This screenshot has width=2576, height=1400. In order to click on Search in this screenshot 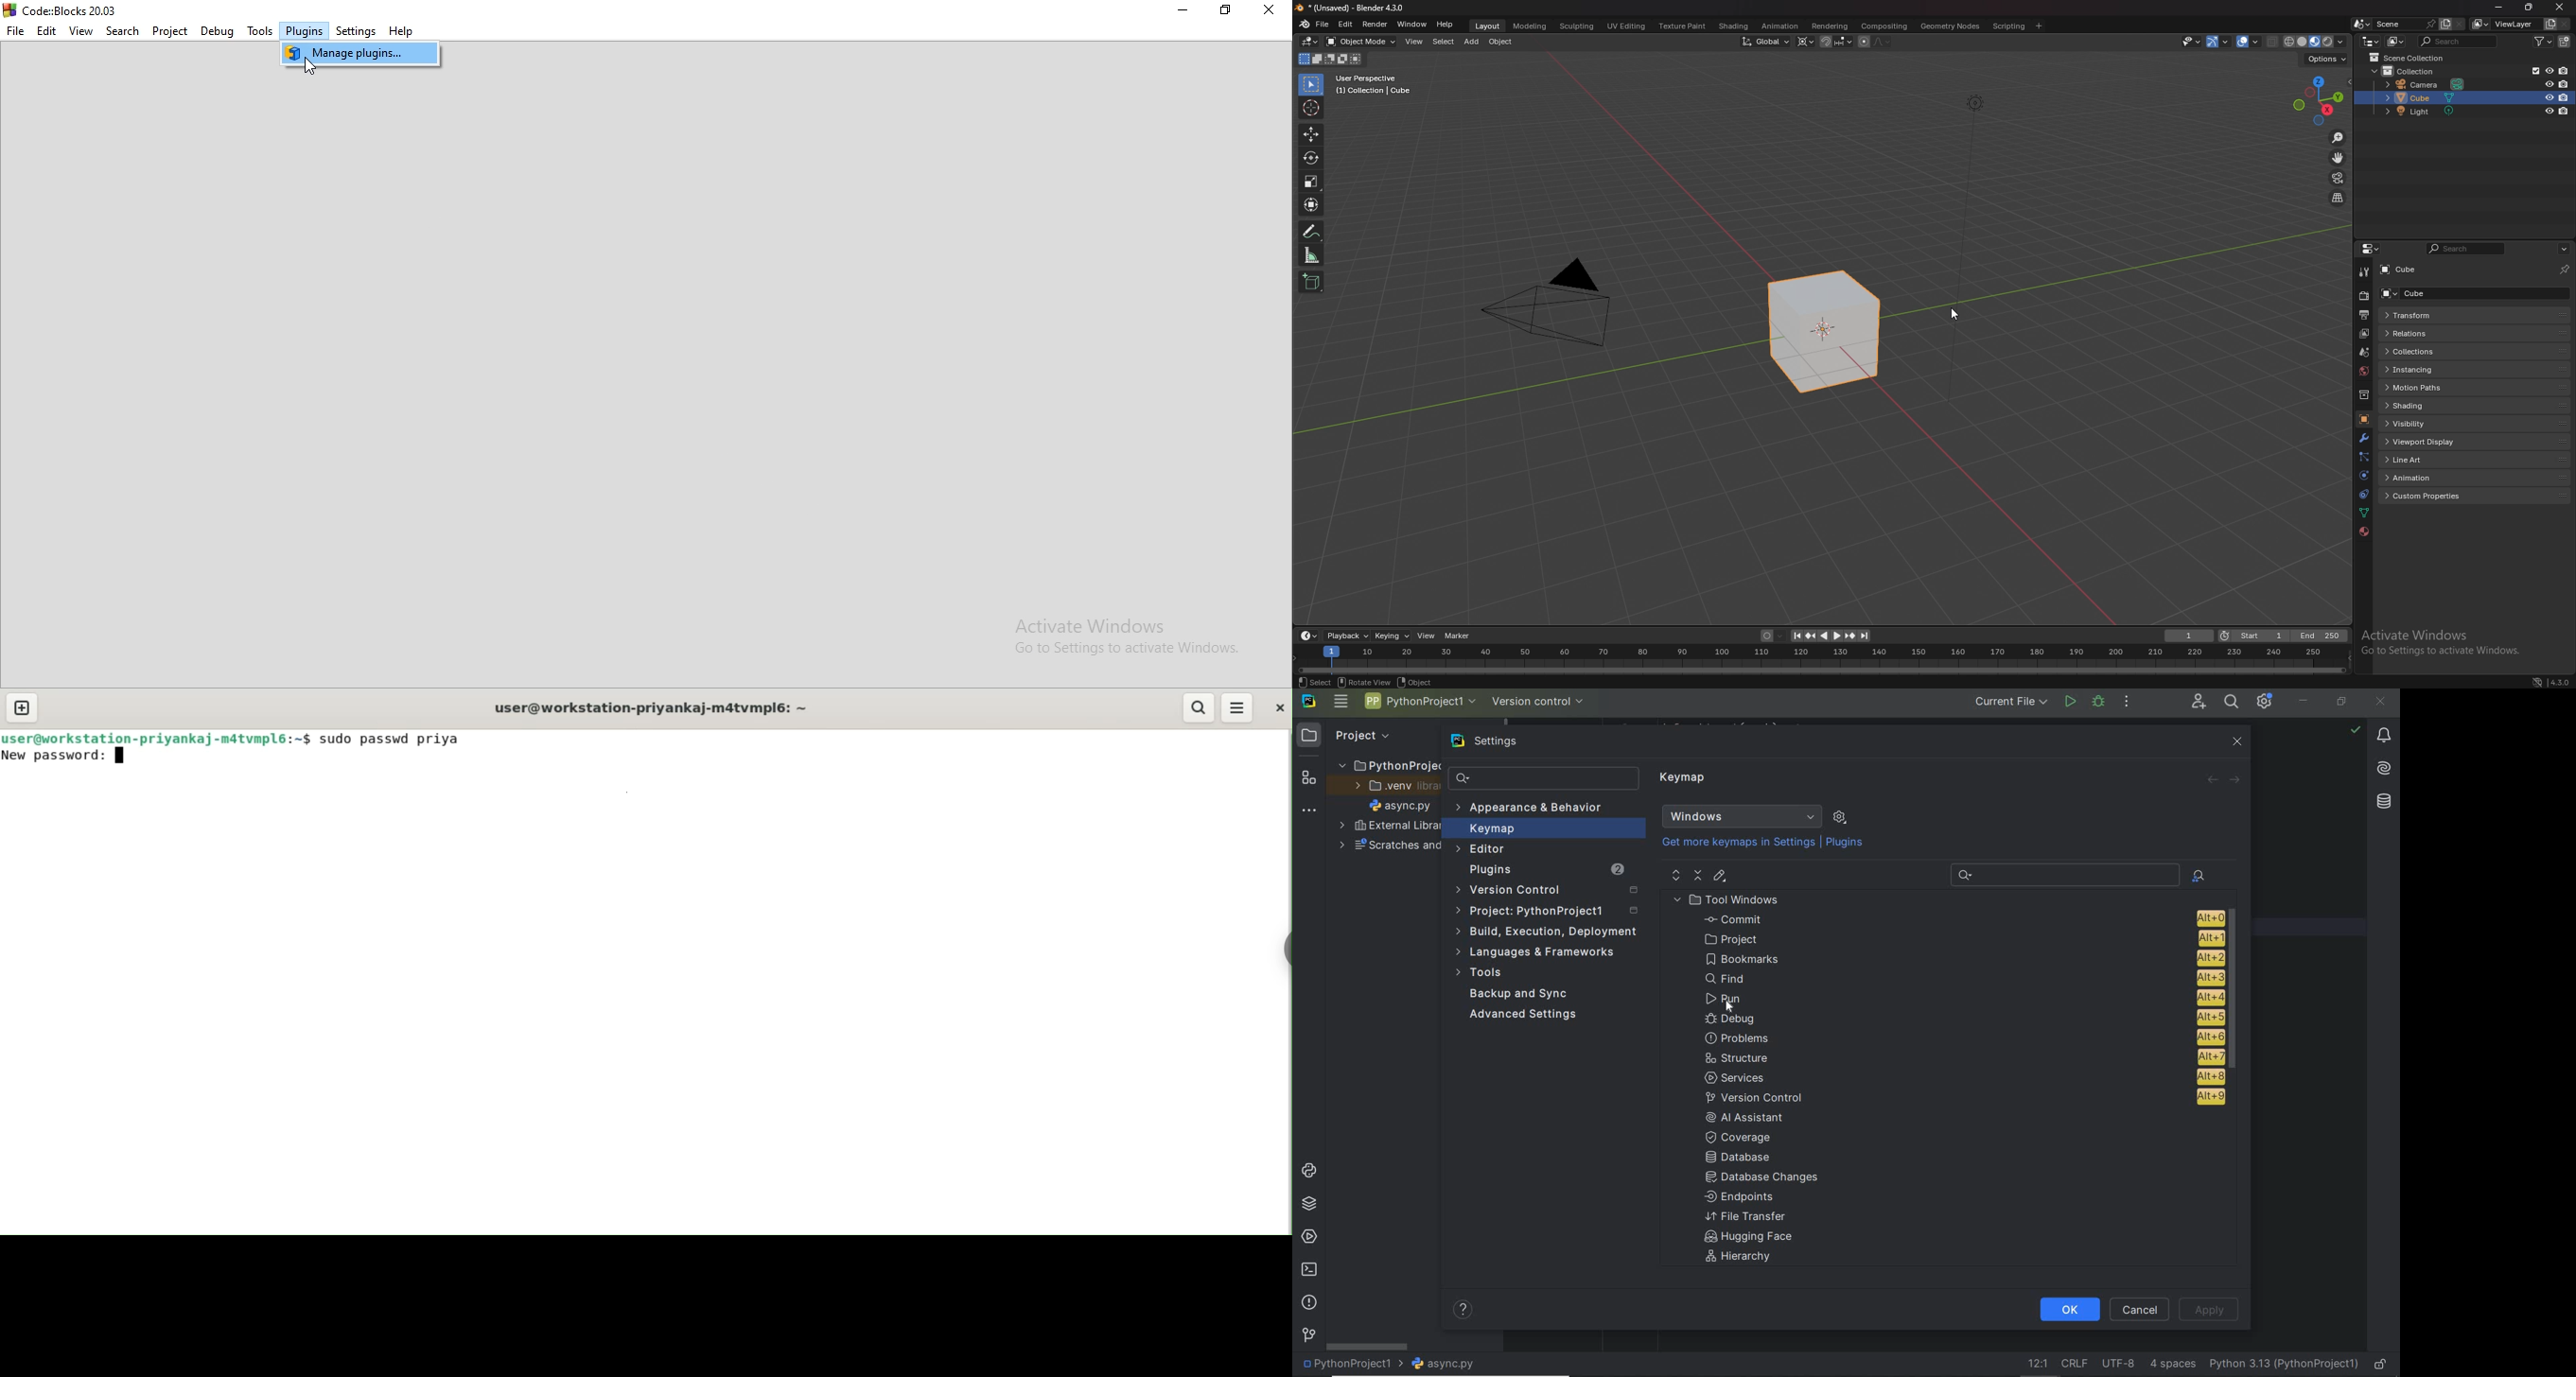, I will do `click(121, 32)`.